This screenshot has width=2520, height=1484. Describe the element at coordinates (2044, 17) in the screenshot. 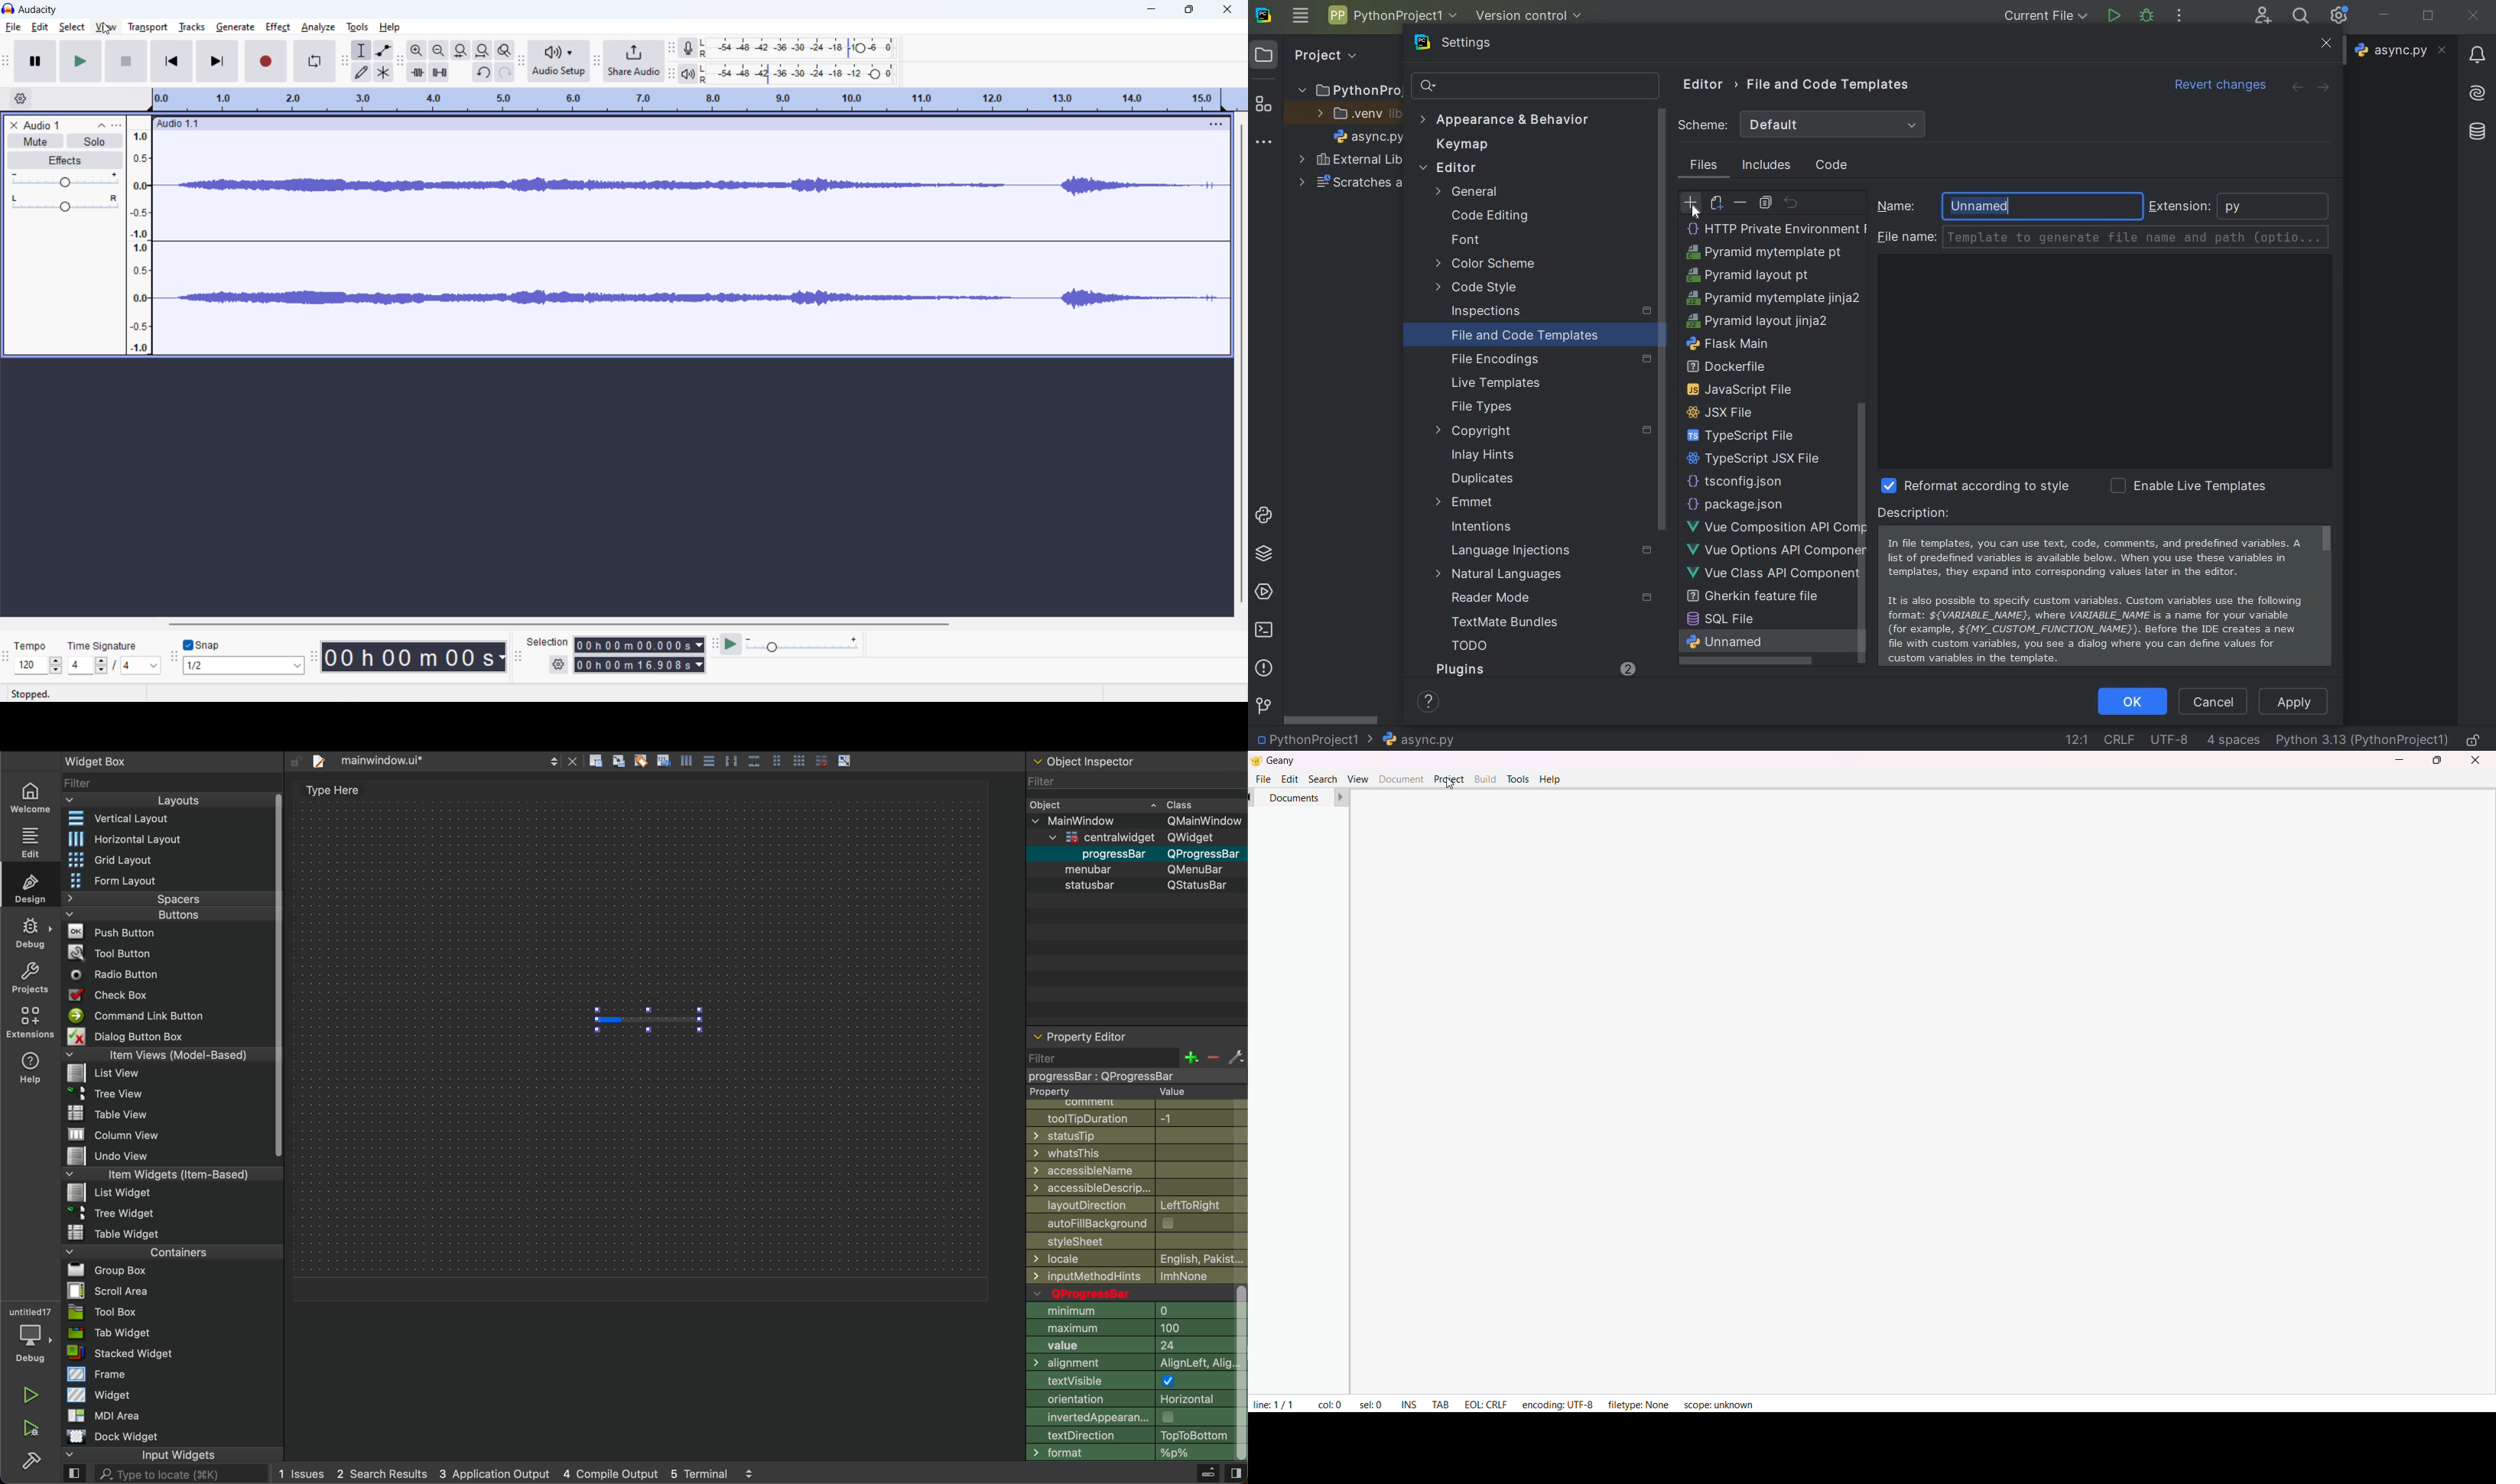

I see `current file` at that location.